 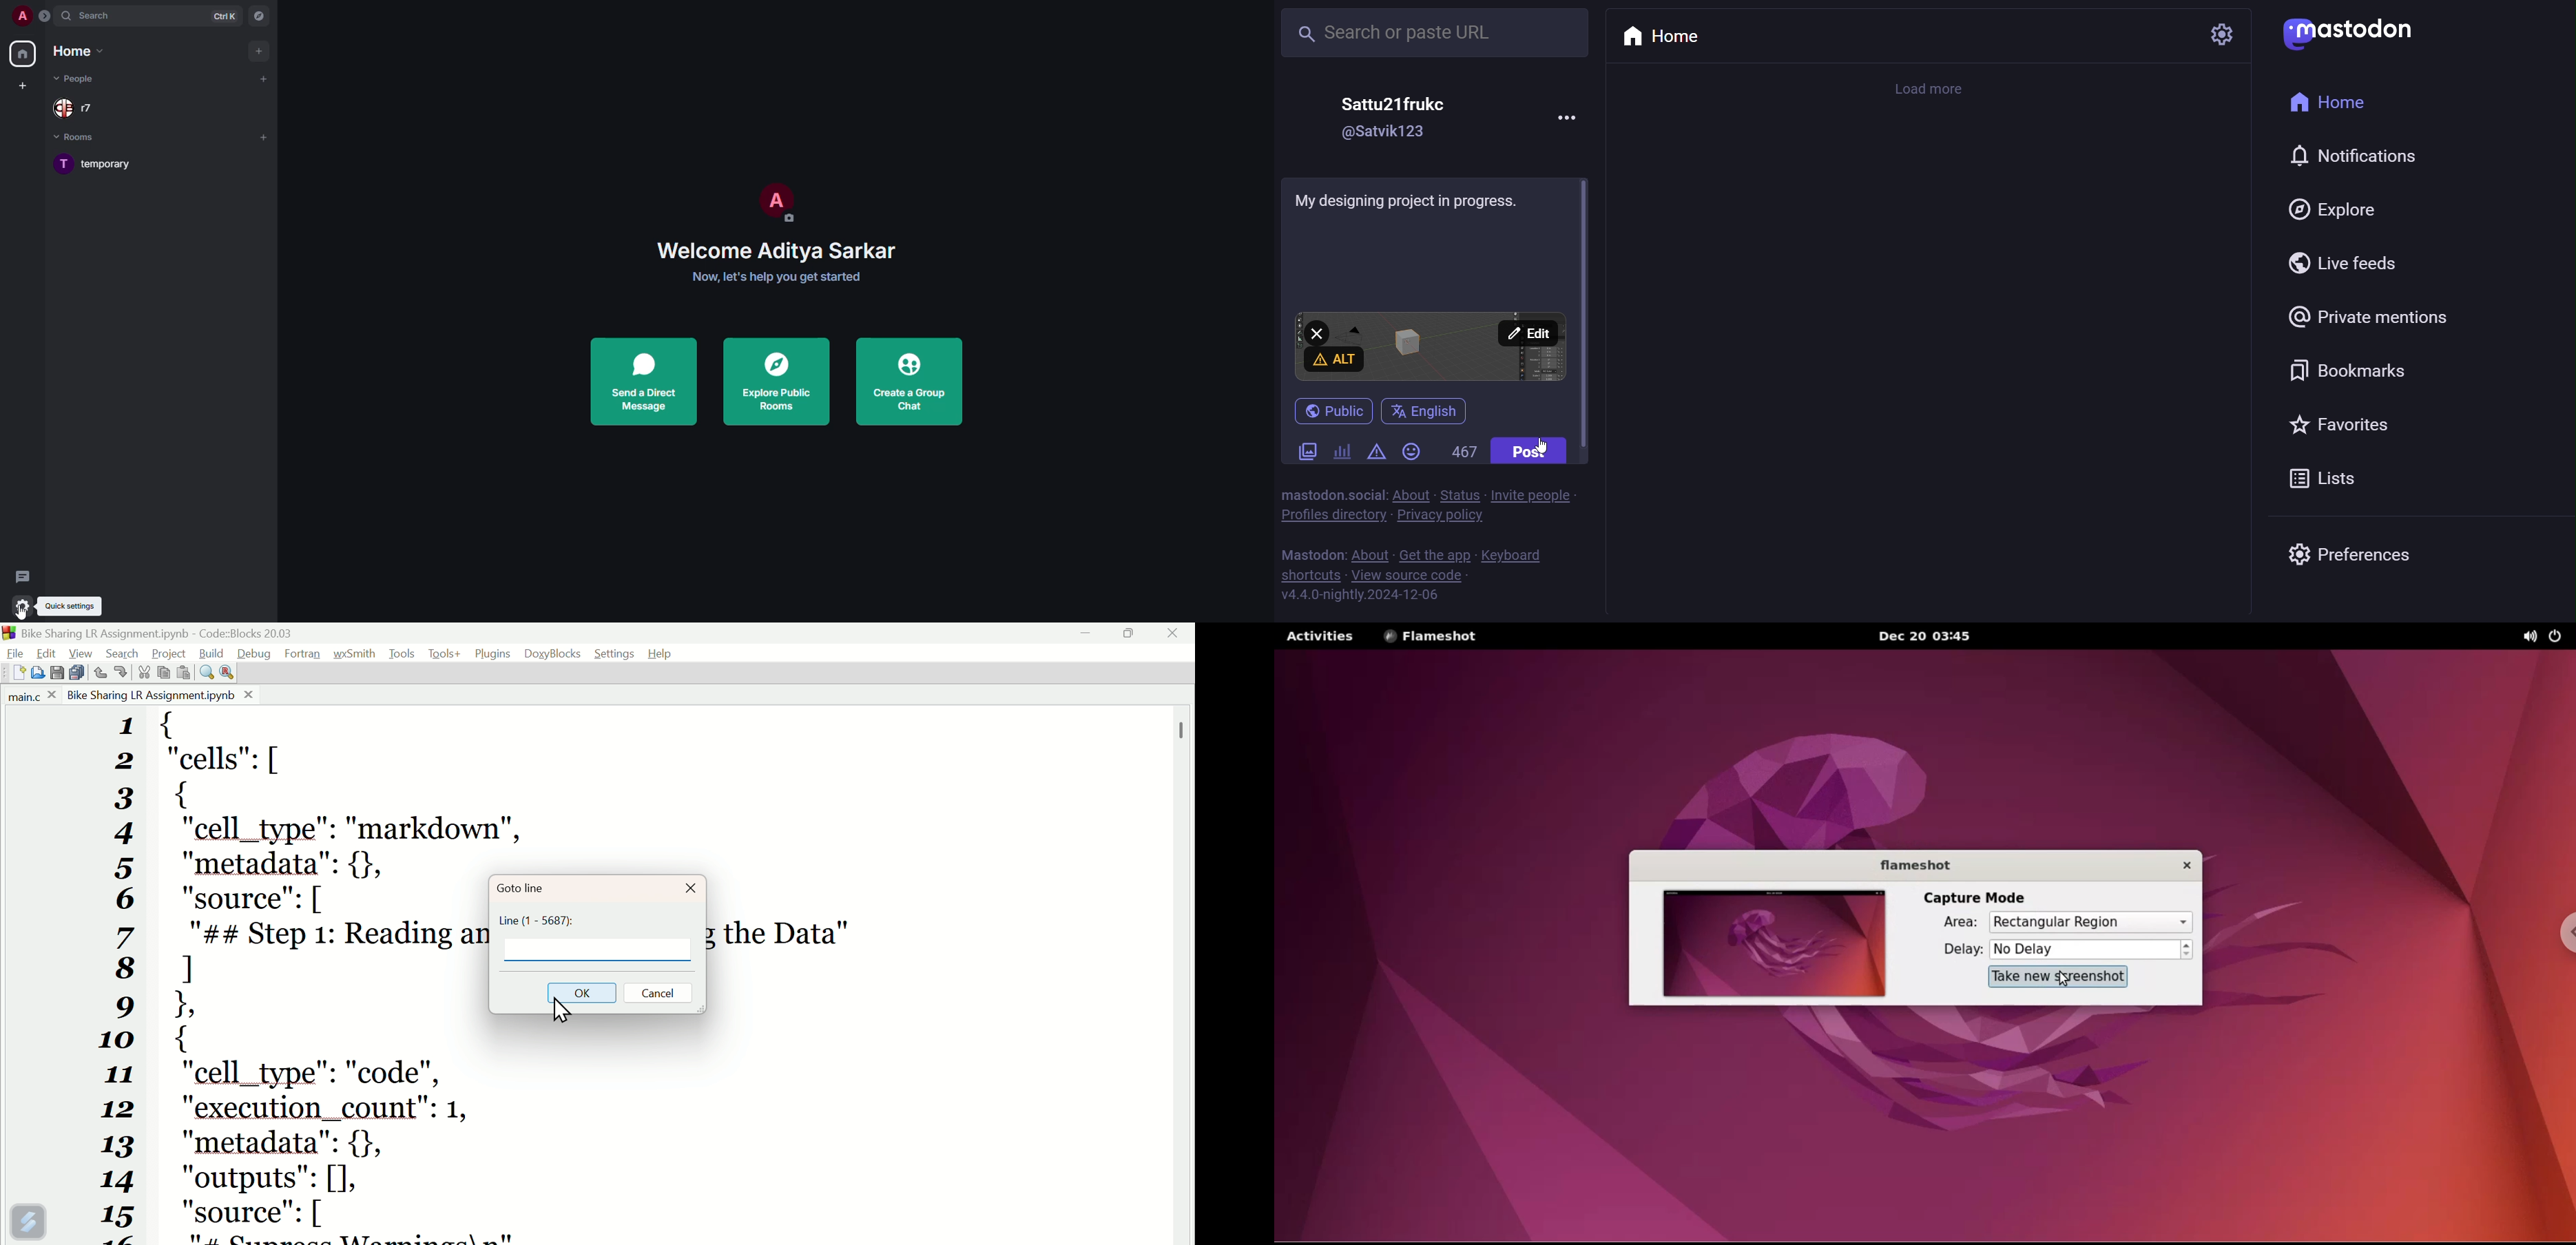 What do you see at coordinates (1931, 91) in the screenshot?
I see `load more` at bounding box center [1931, 91].